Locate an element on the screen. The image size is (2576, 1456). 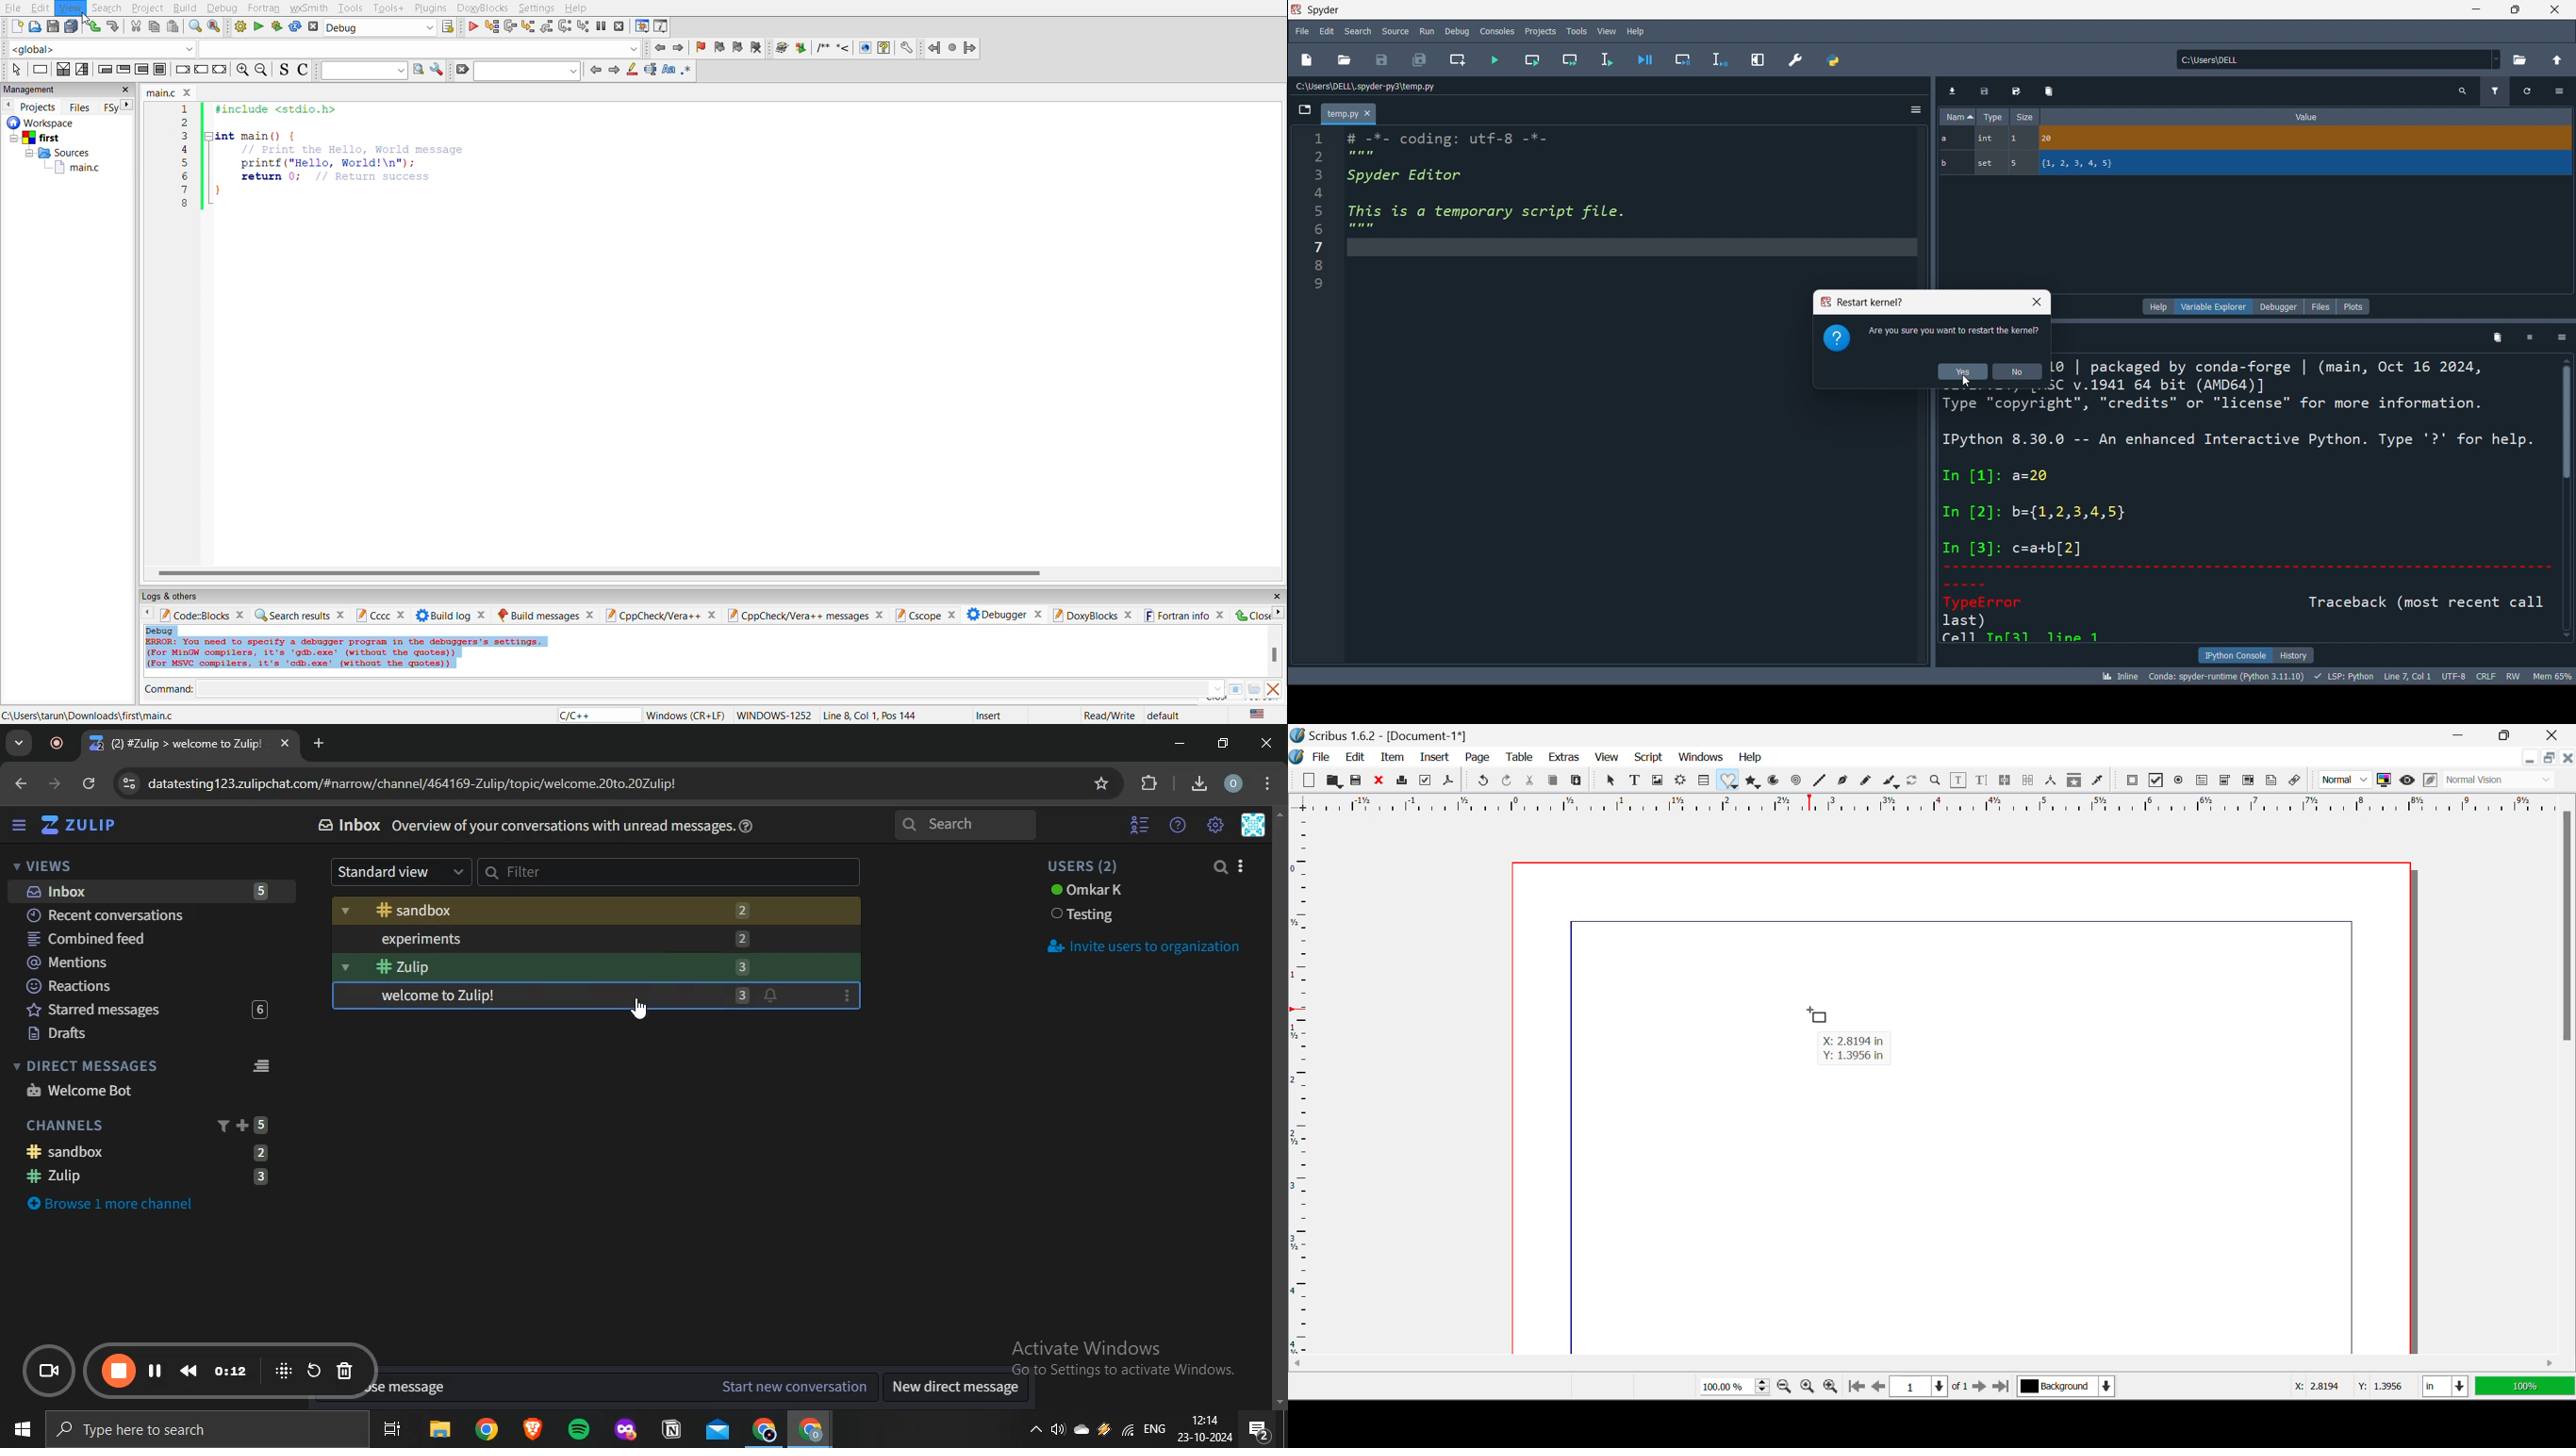
size is located at coordinates (2029, 116).